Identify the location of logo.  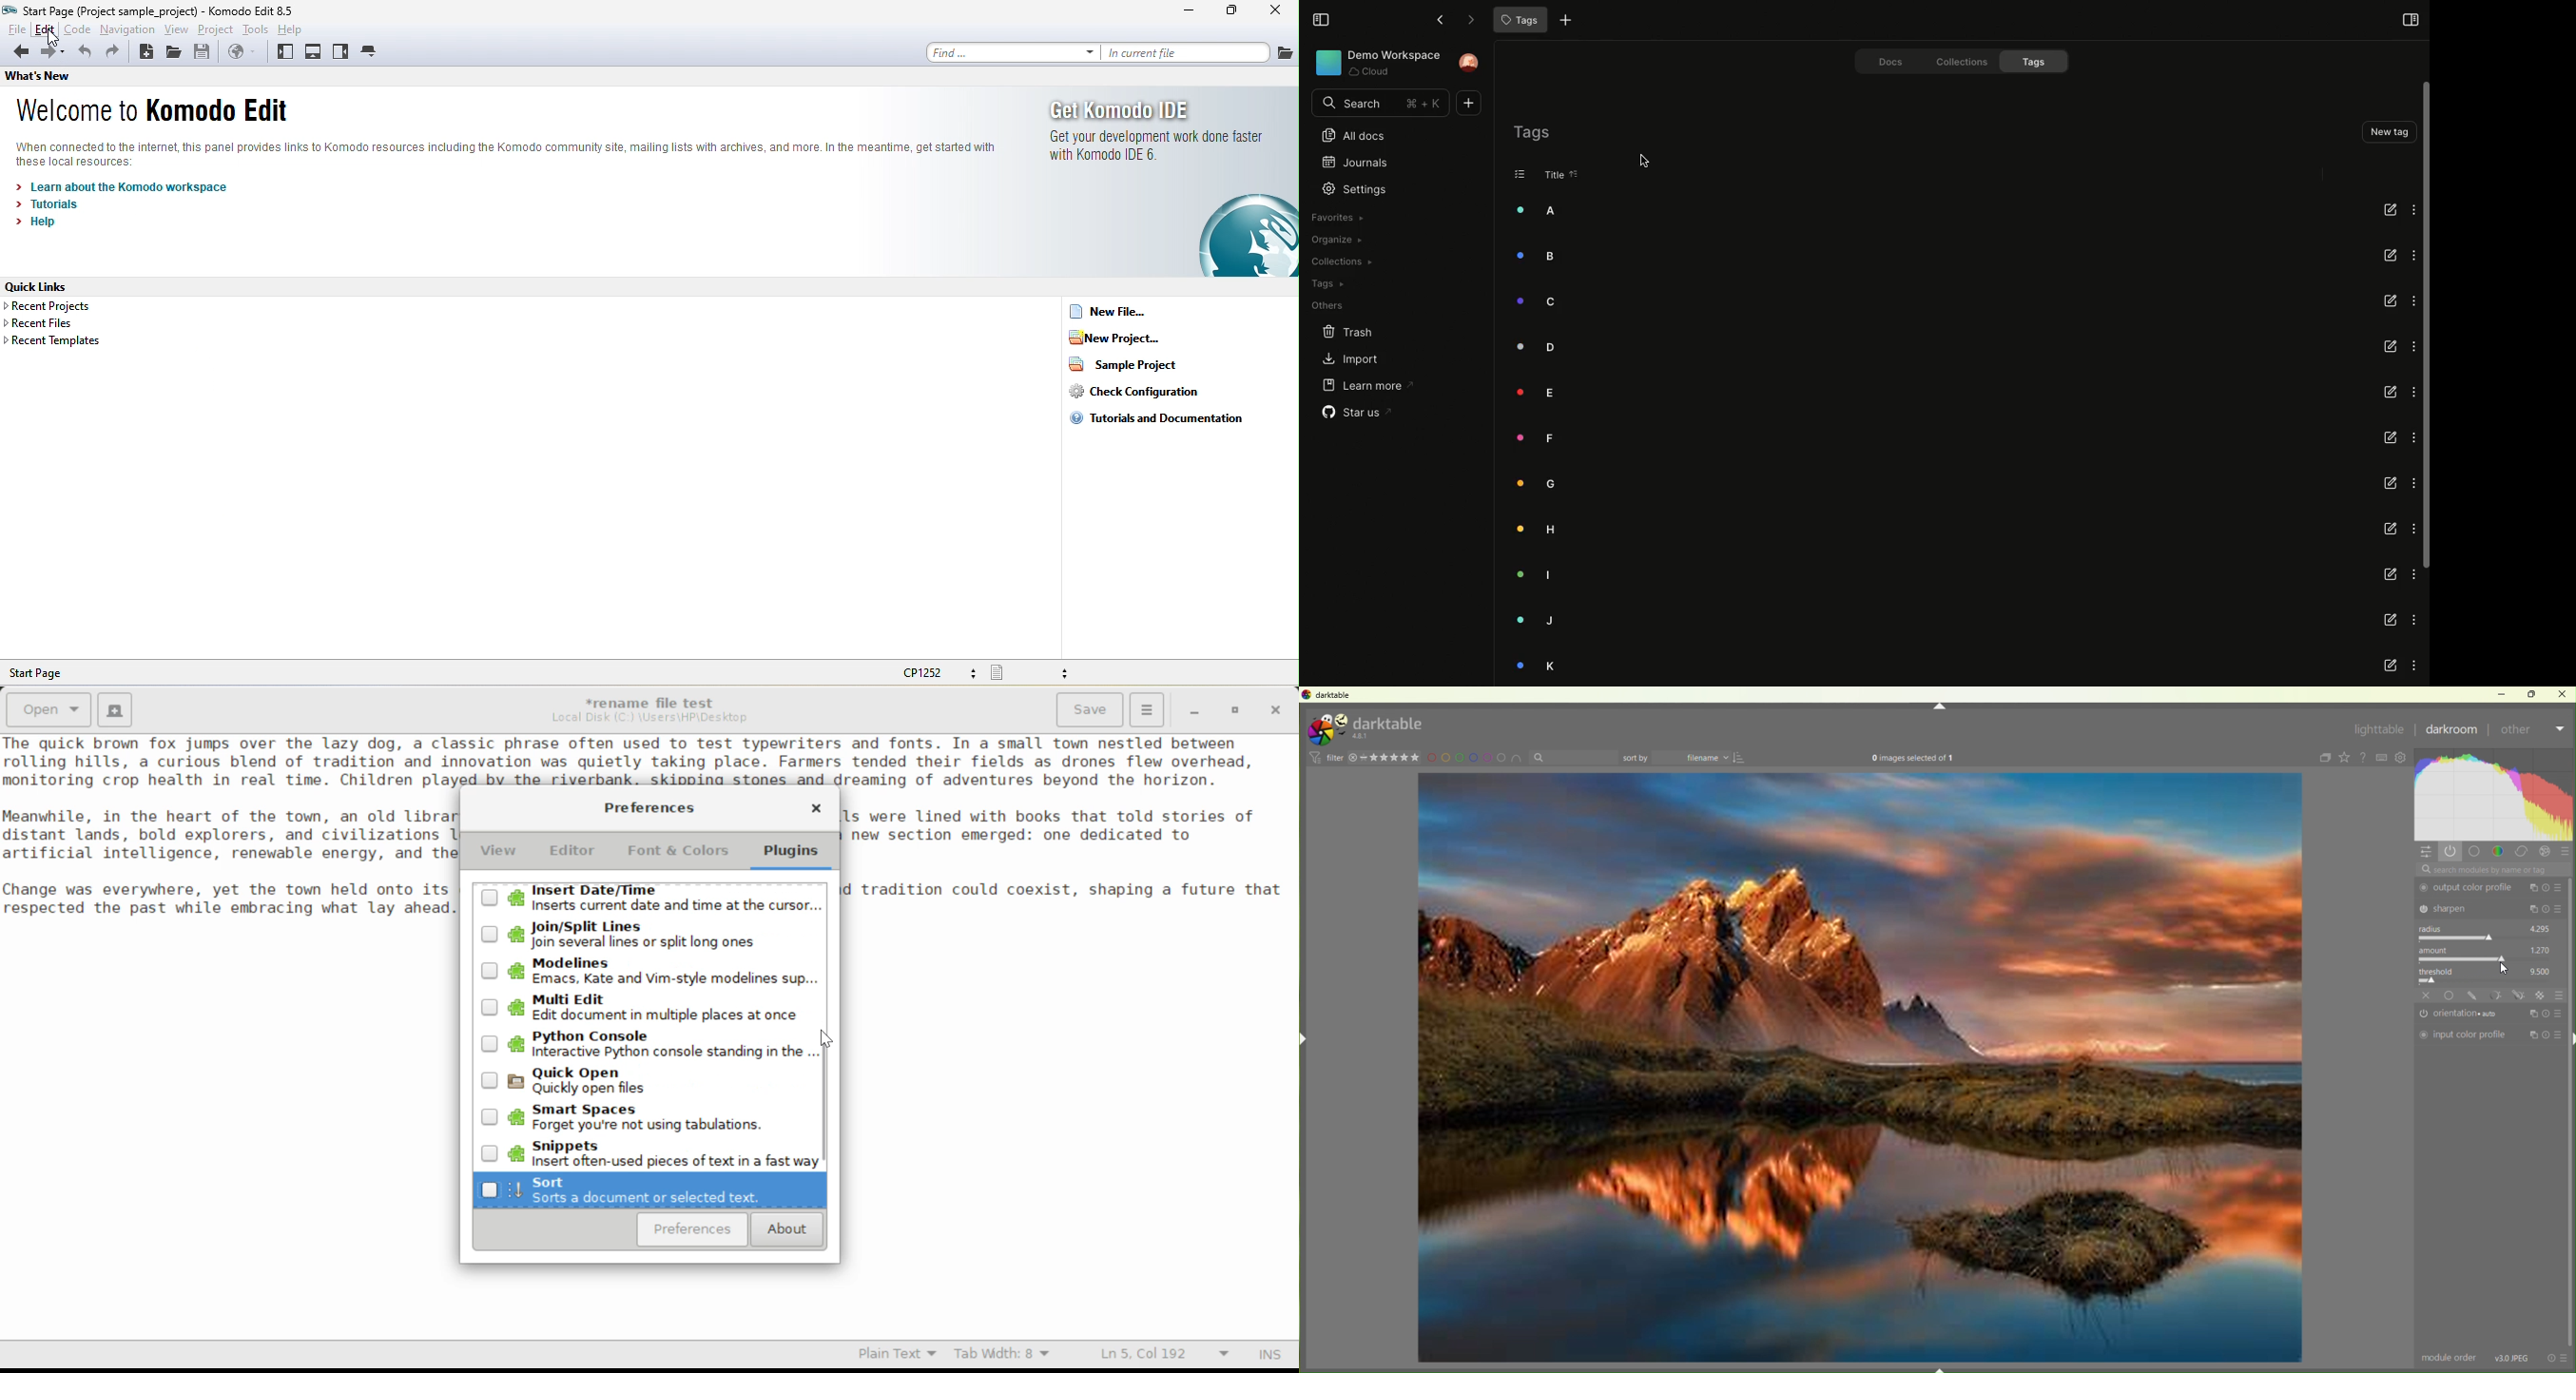
(1326, 730).